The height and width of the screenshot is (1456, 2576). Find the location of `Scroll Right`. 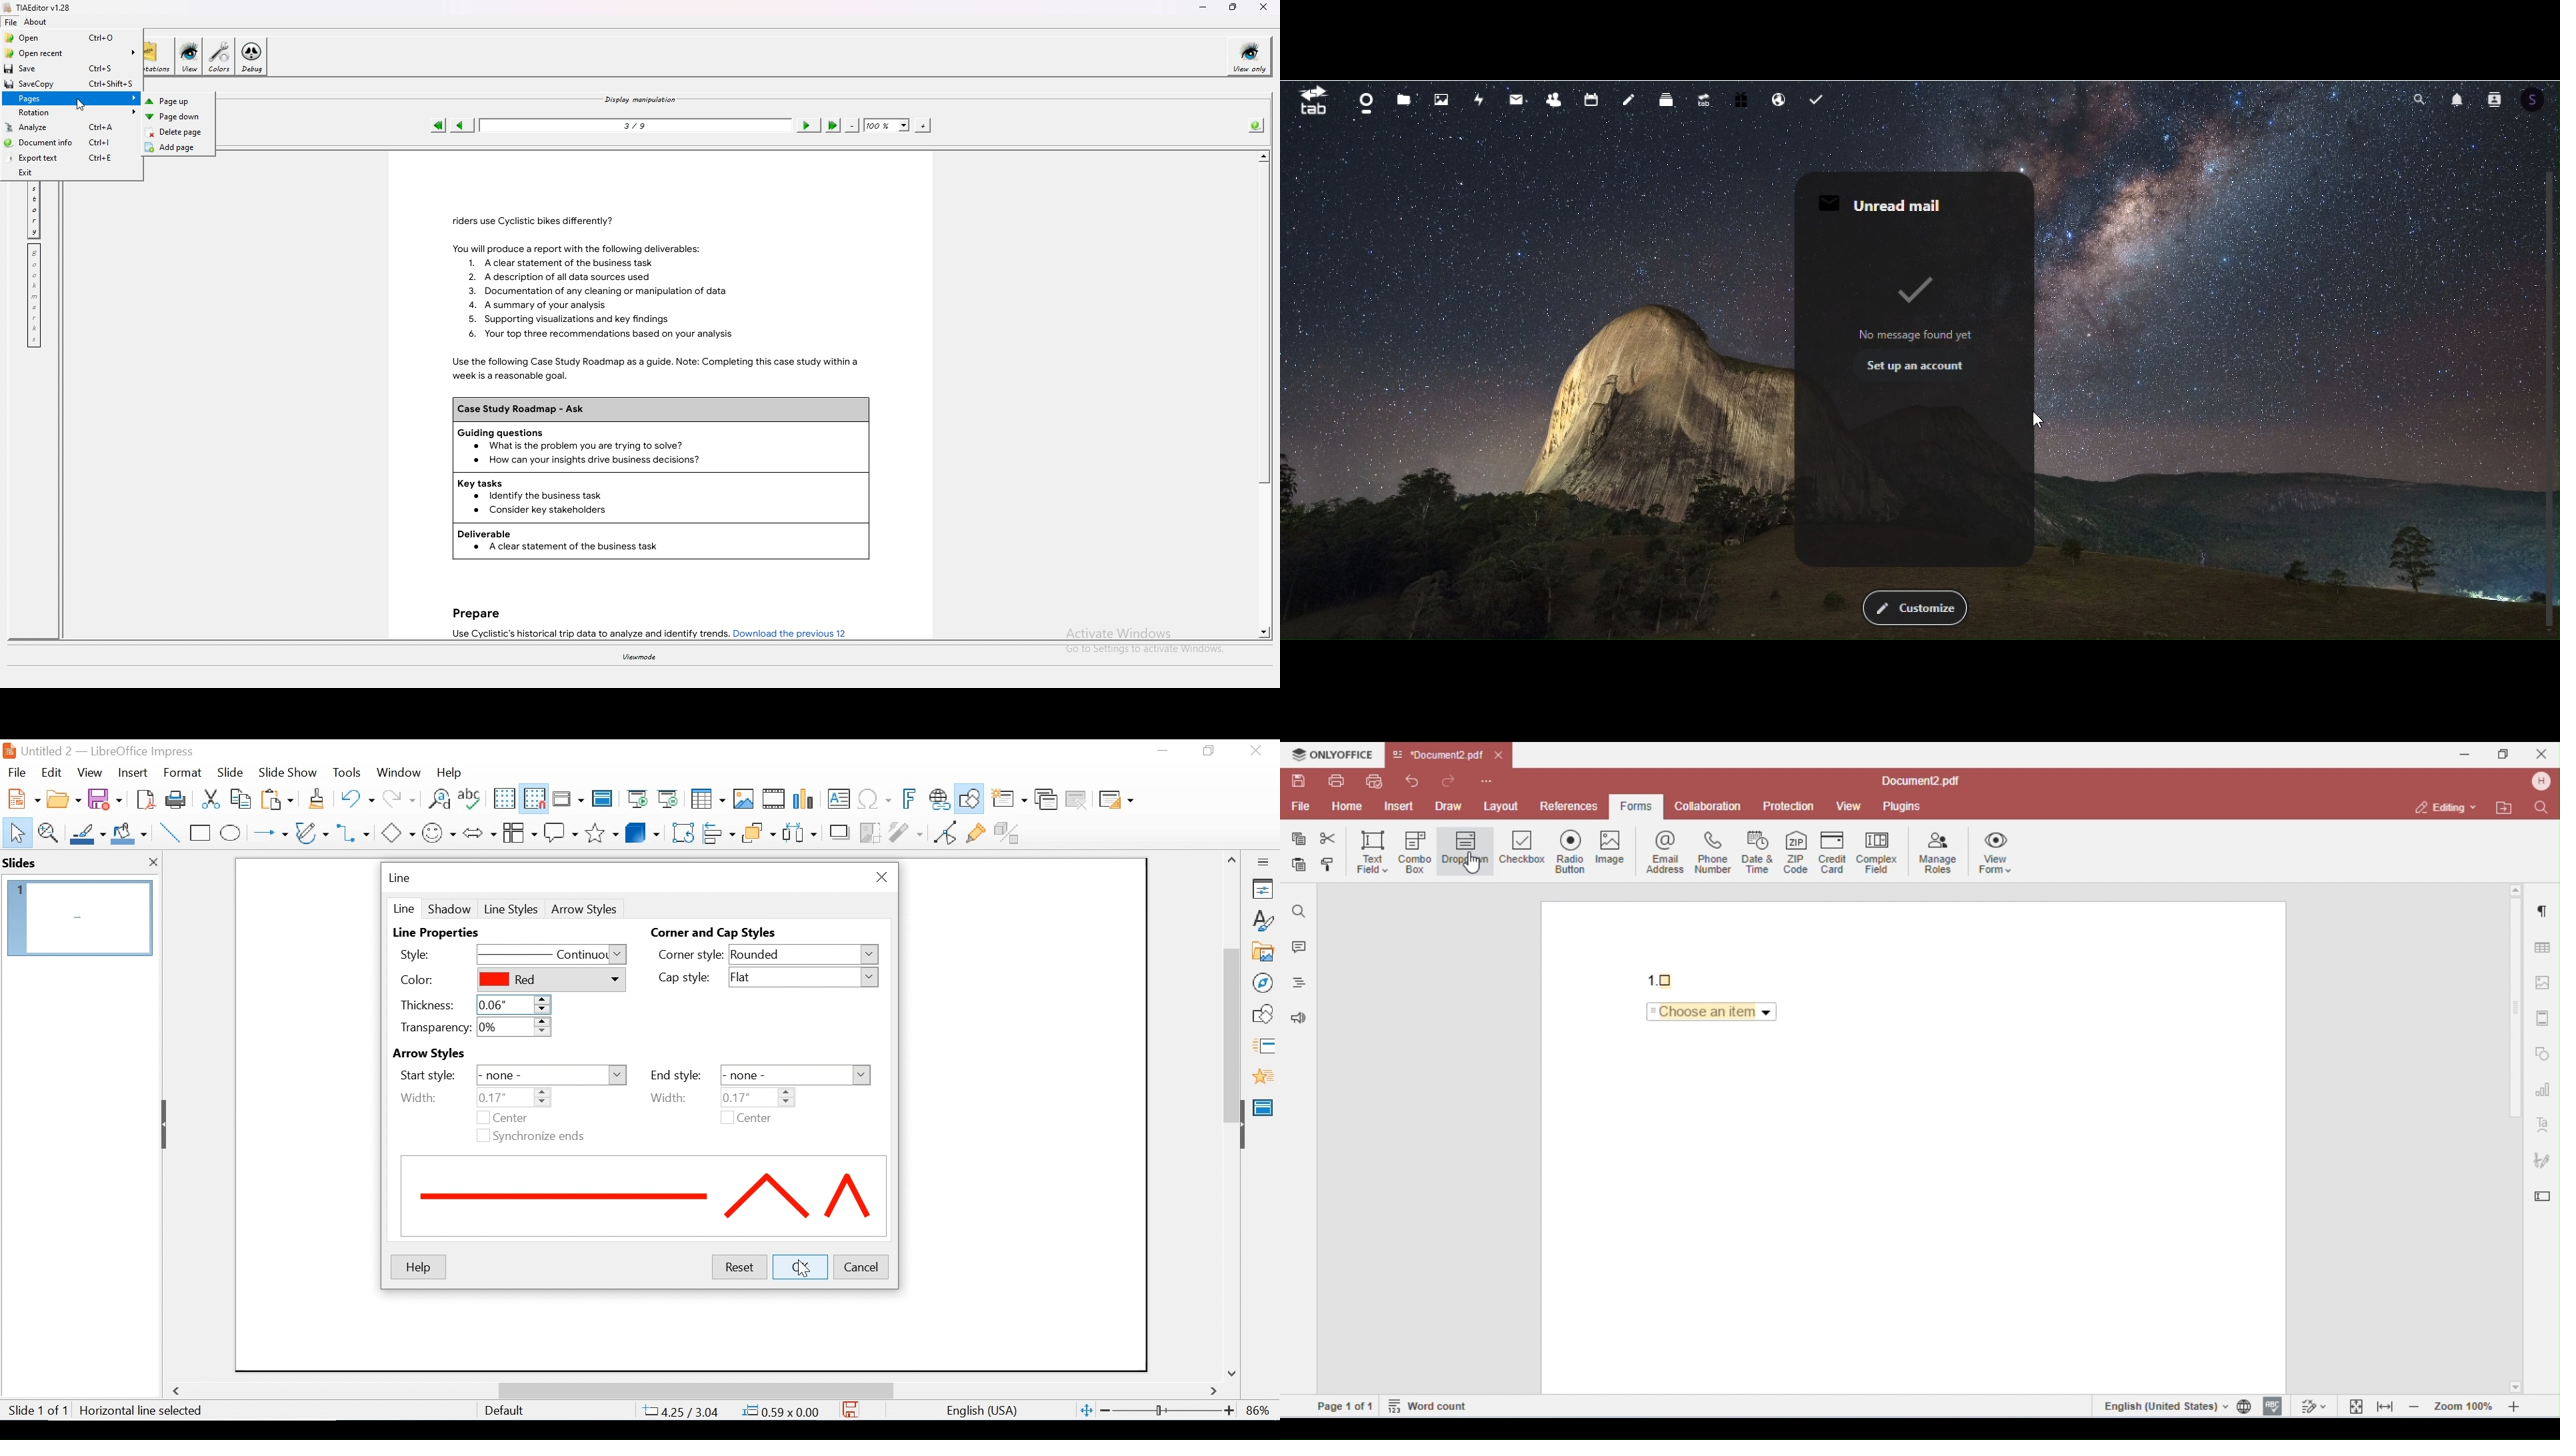

Scroll Right is located at coordinates (1214, 1392).